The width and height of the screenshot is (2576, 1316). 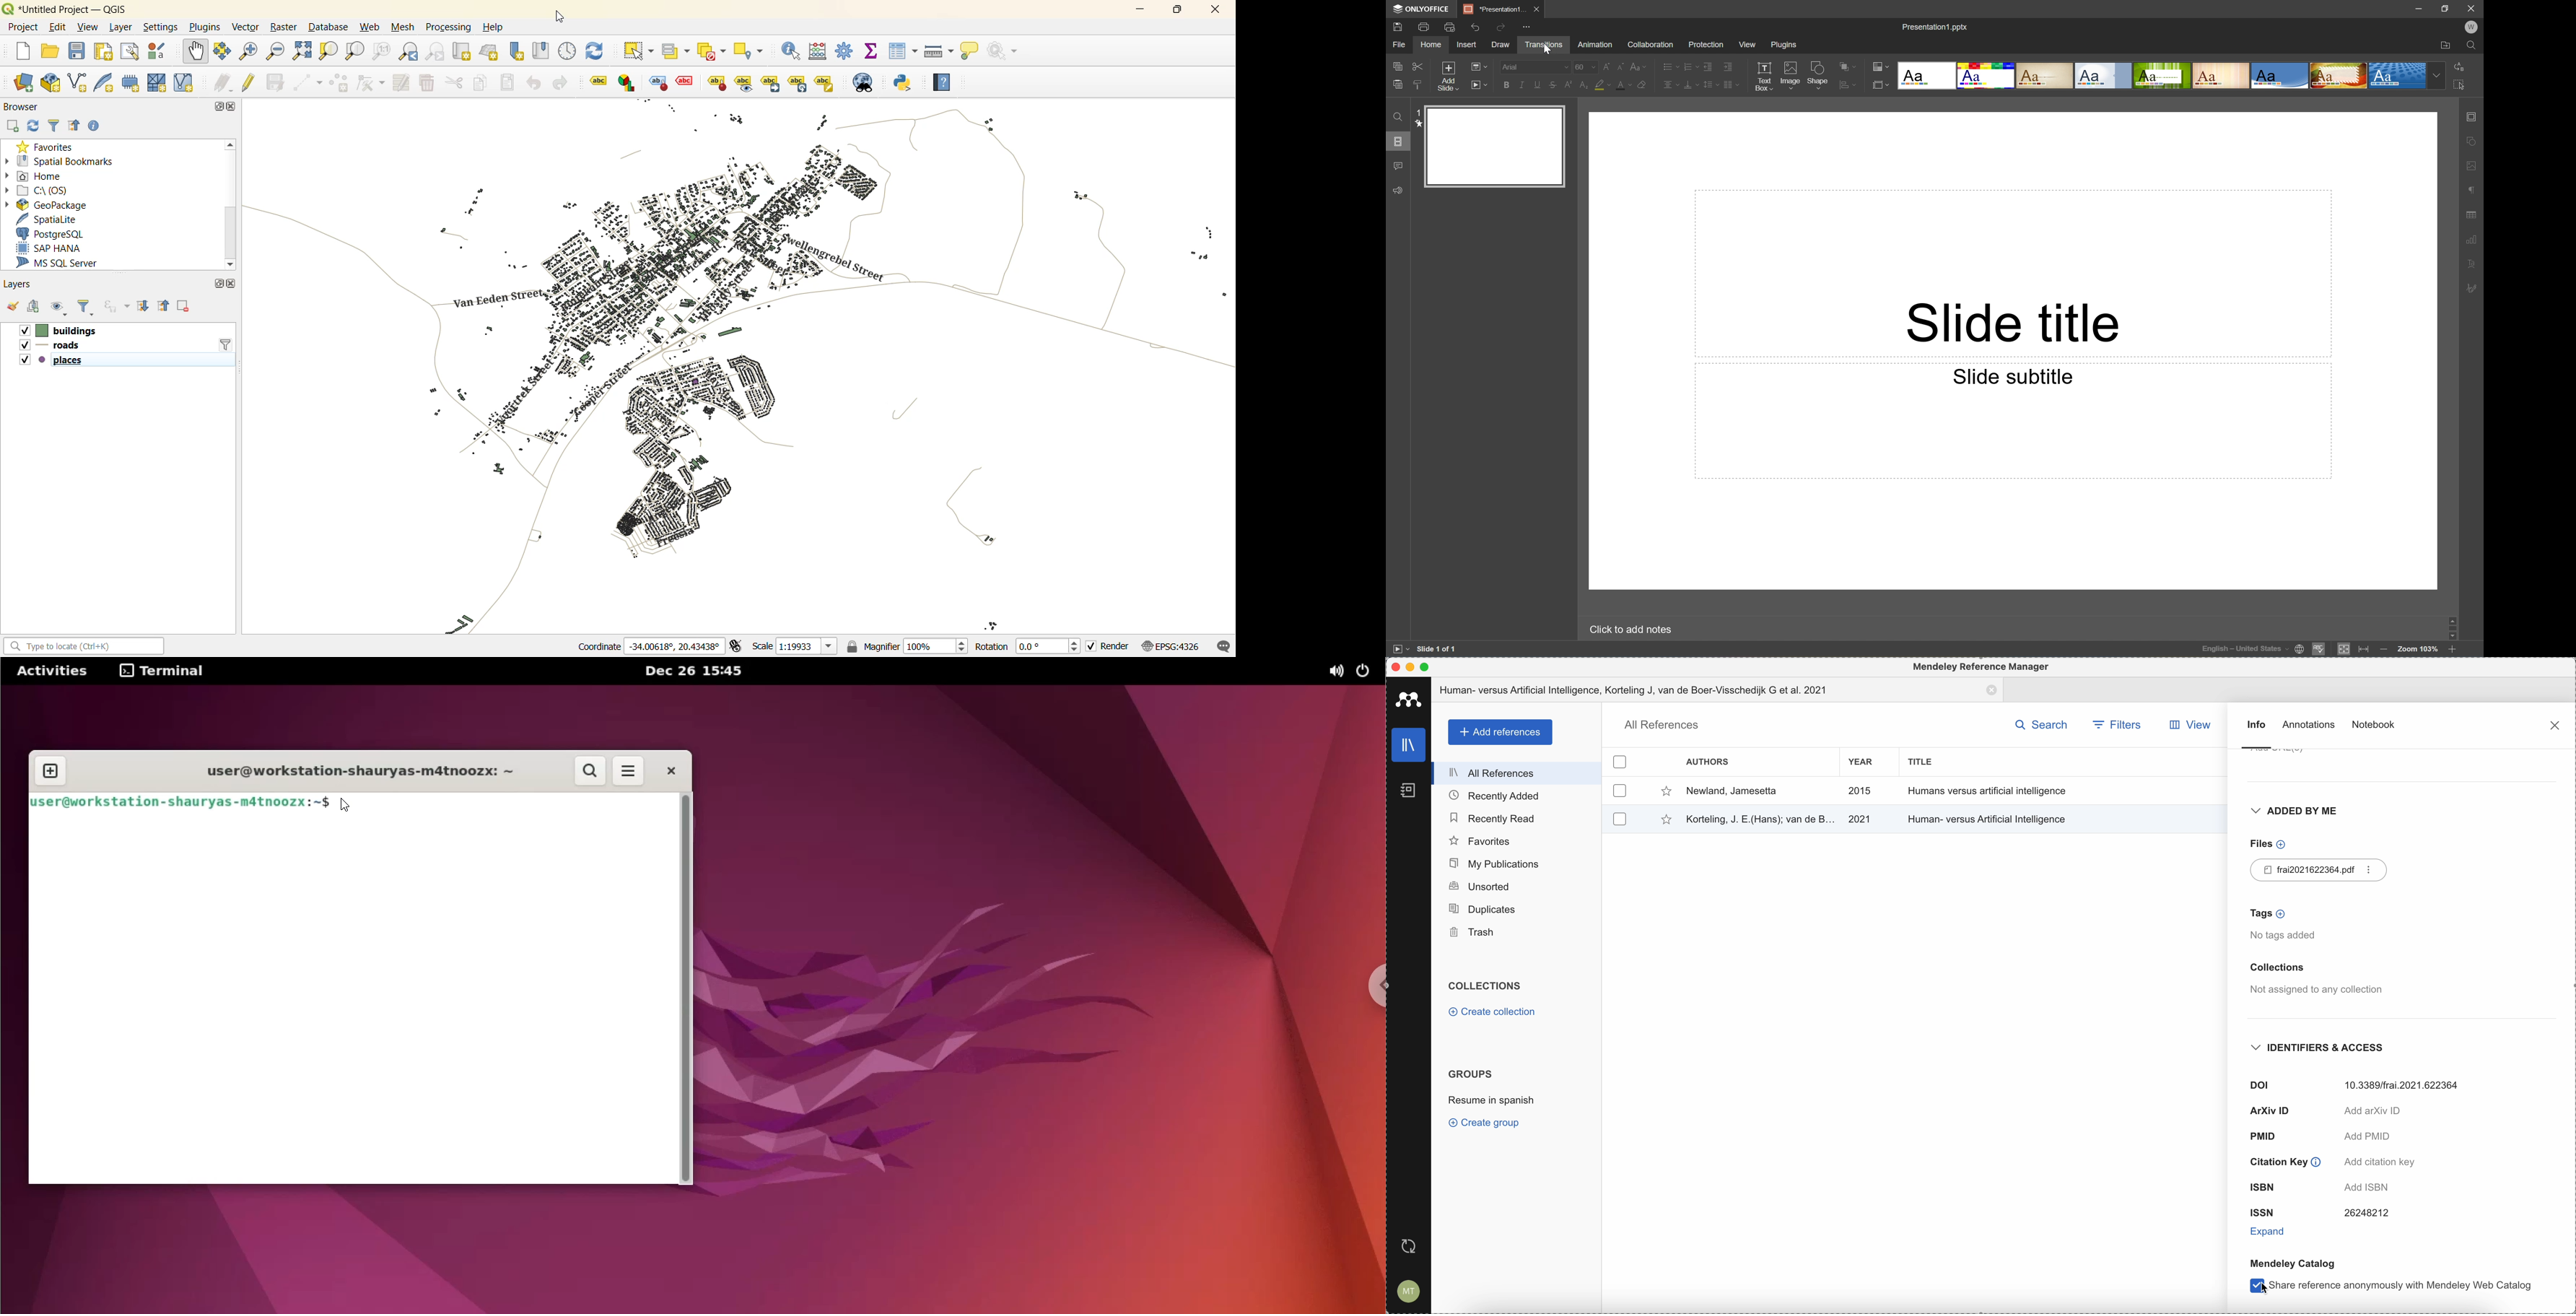 What do you see at coordinates (1551, 85) in the screenshot?
I see `Strikethrough` at bounding box center [1551, 85].